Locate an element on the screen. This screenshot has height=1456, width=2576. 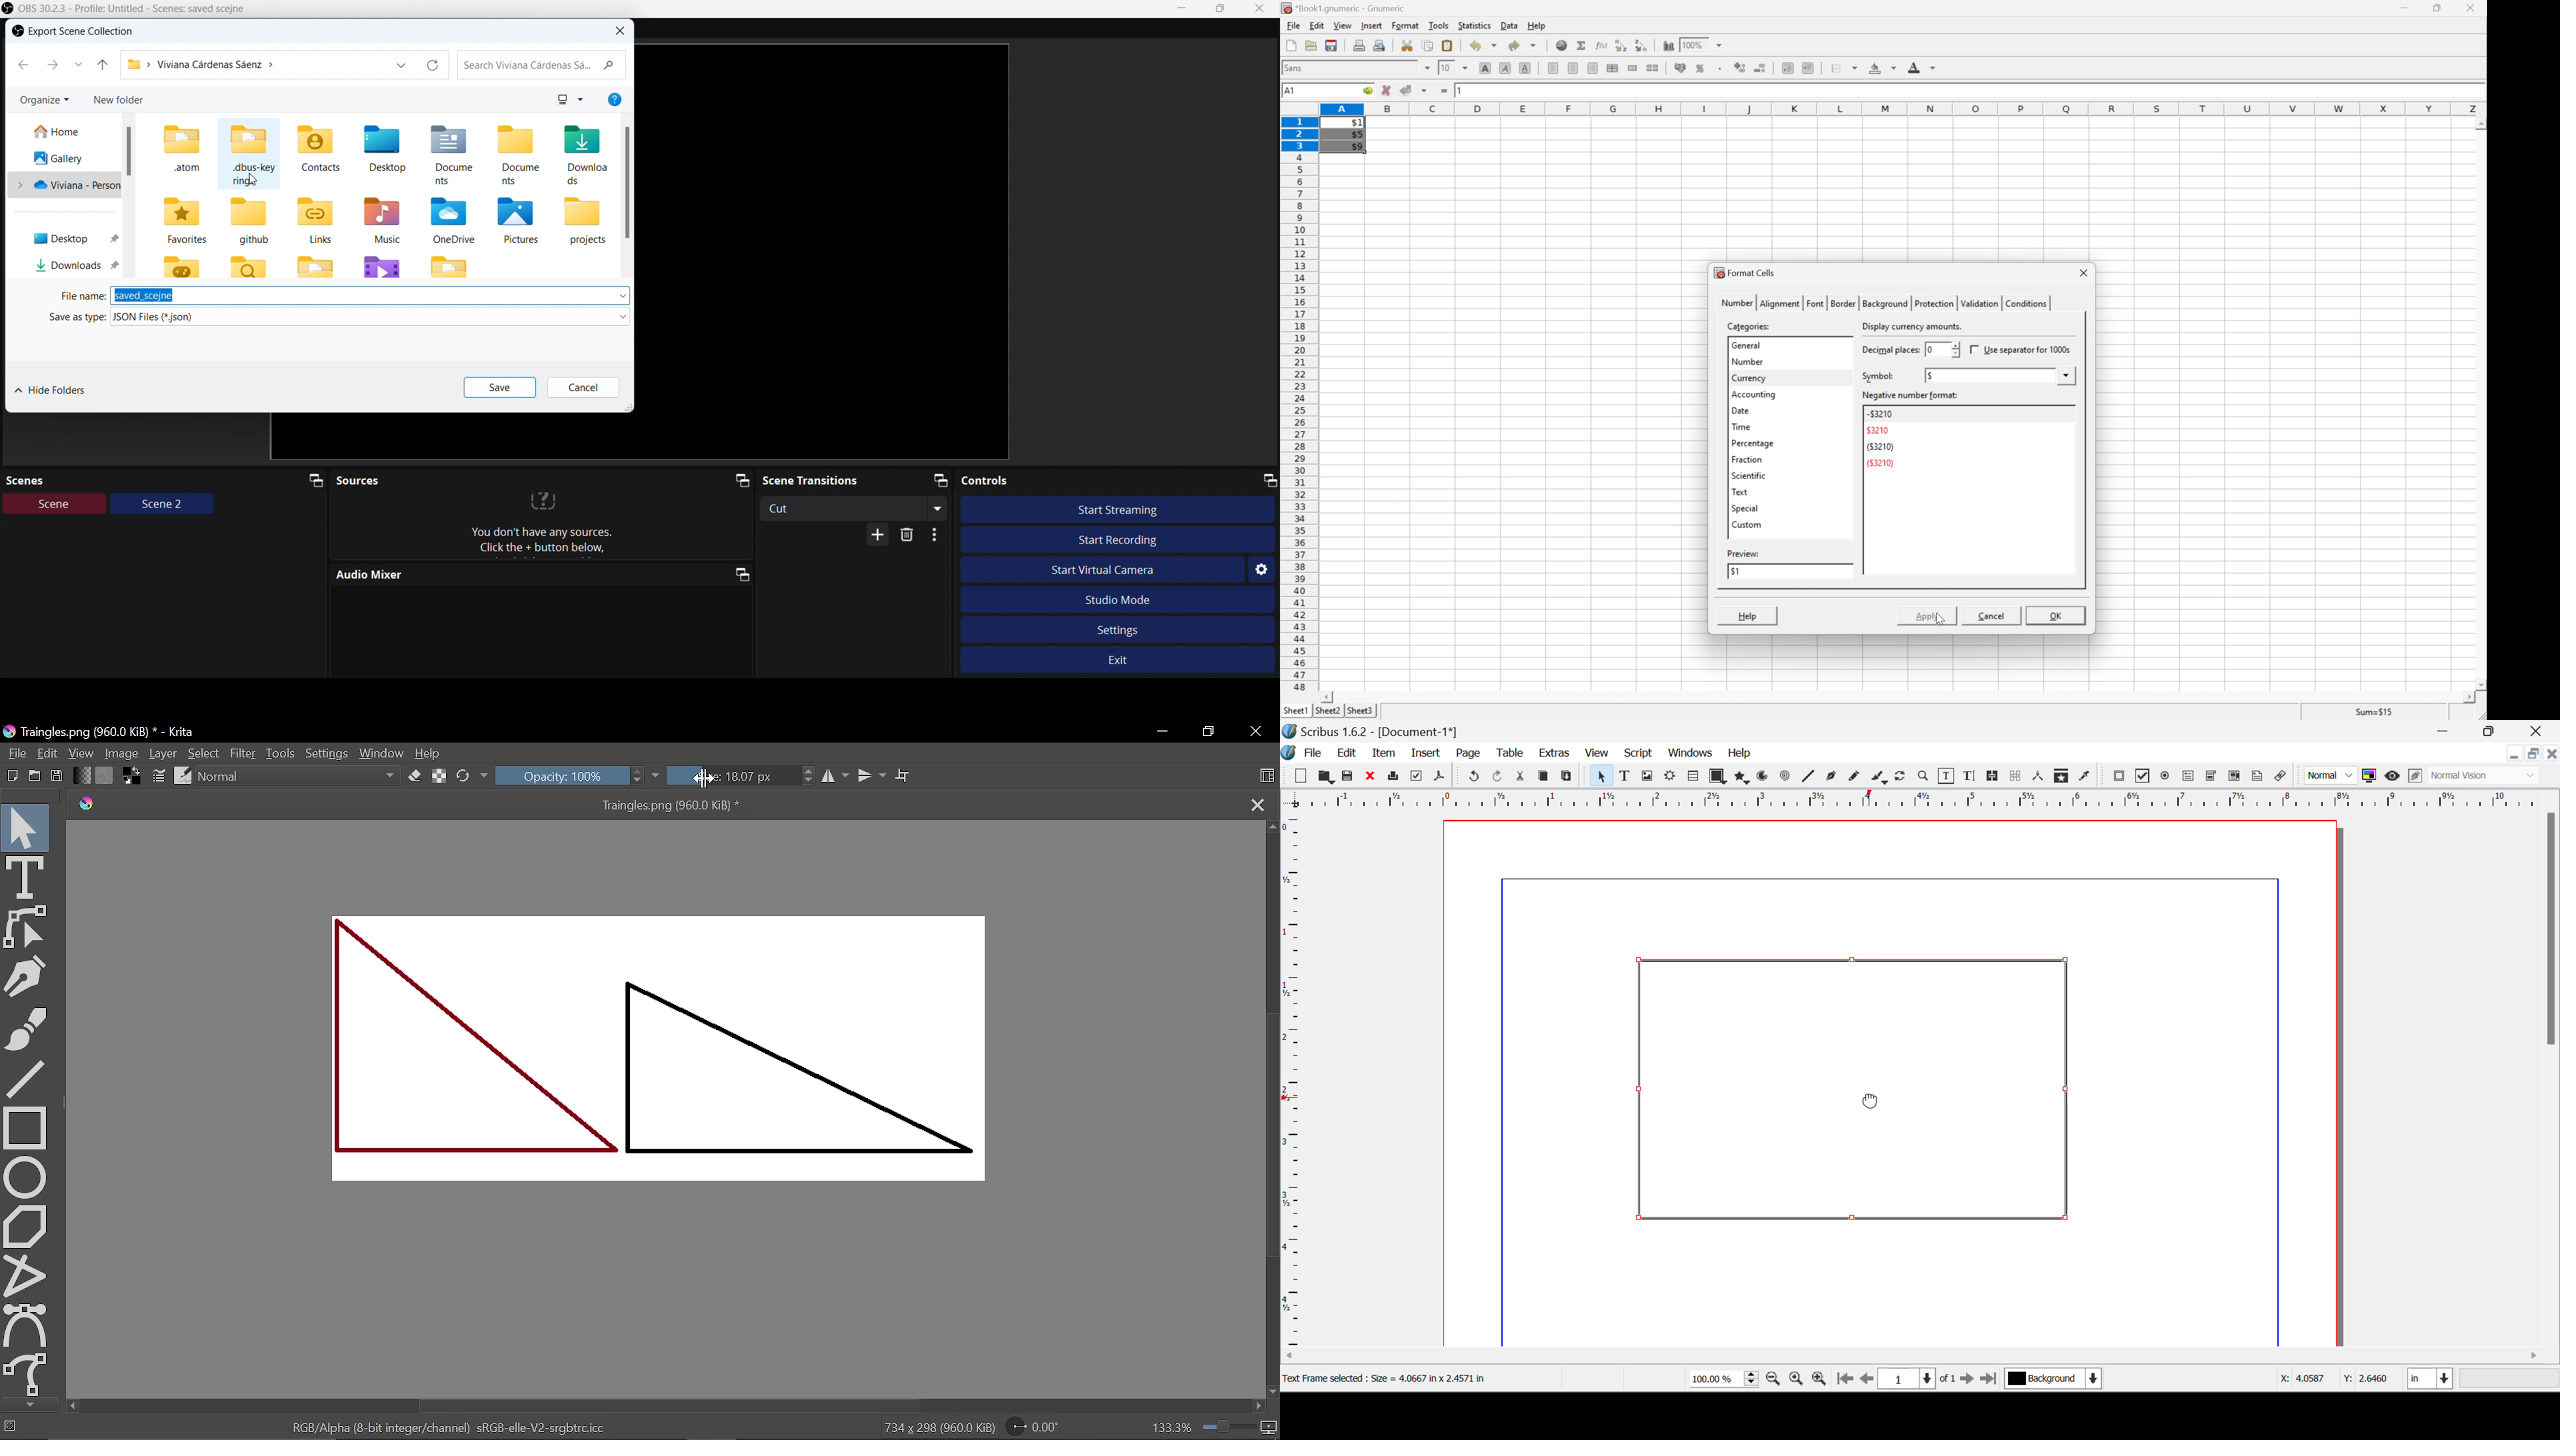
Background is located at coordinates (2053, 1380).